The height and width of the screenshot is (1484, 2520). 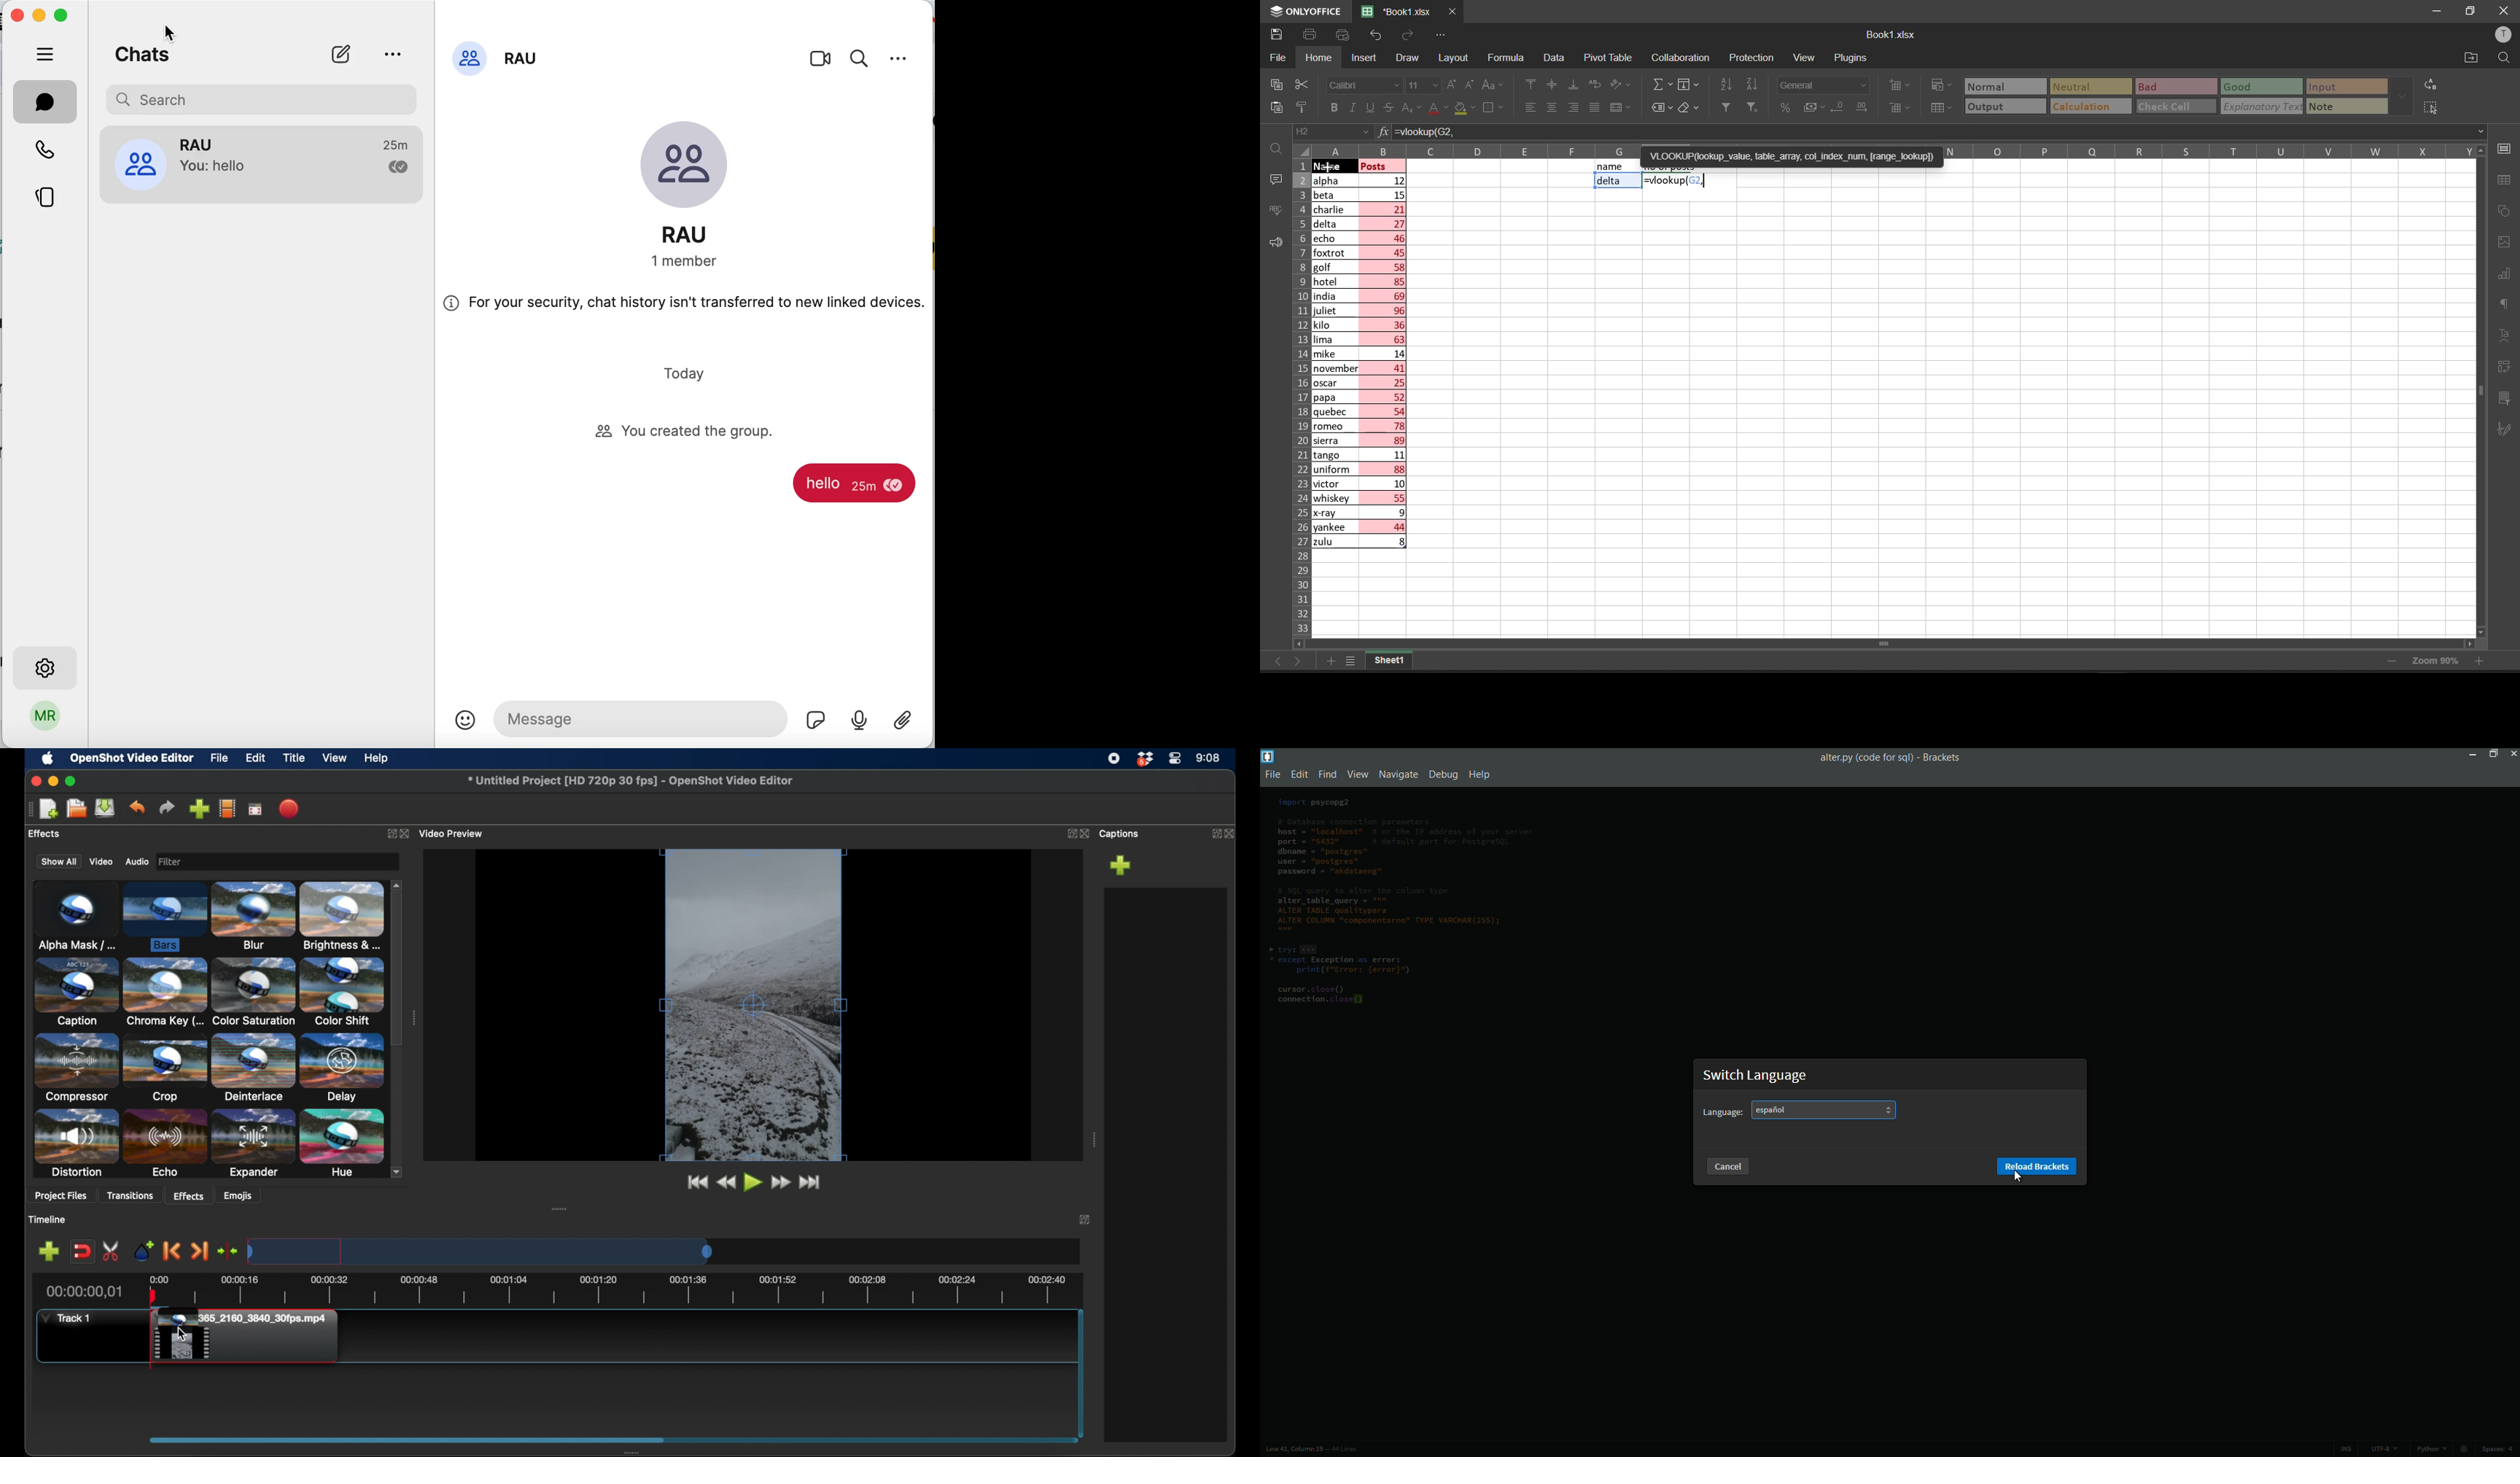 I want to click on scroll up/scroll down , so click(x=1887, y=1110).